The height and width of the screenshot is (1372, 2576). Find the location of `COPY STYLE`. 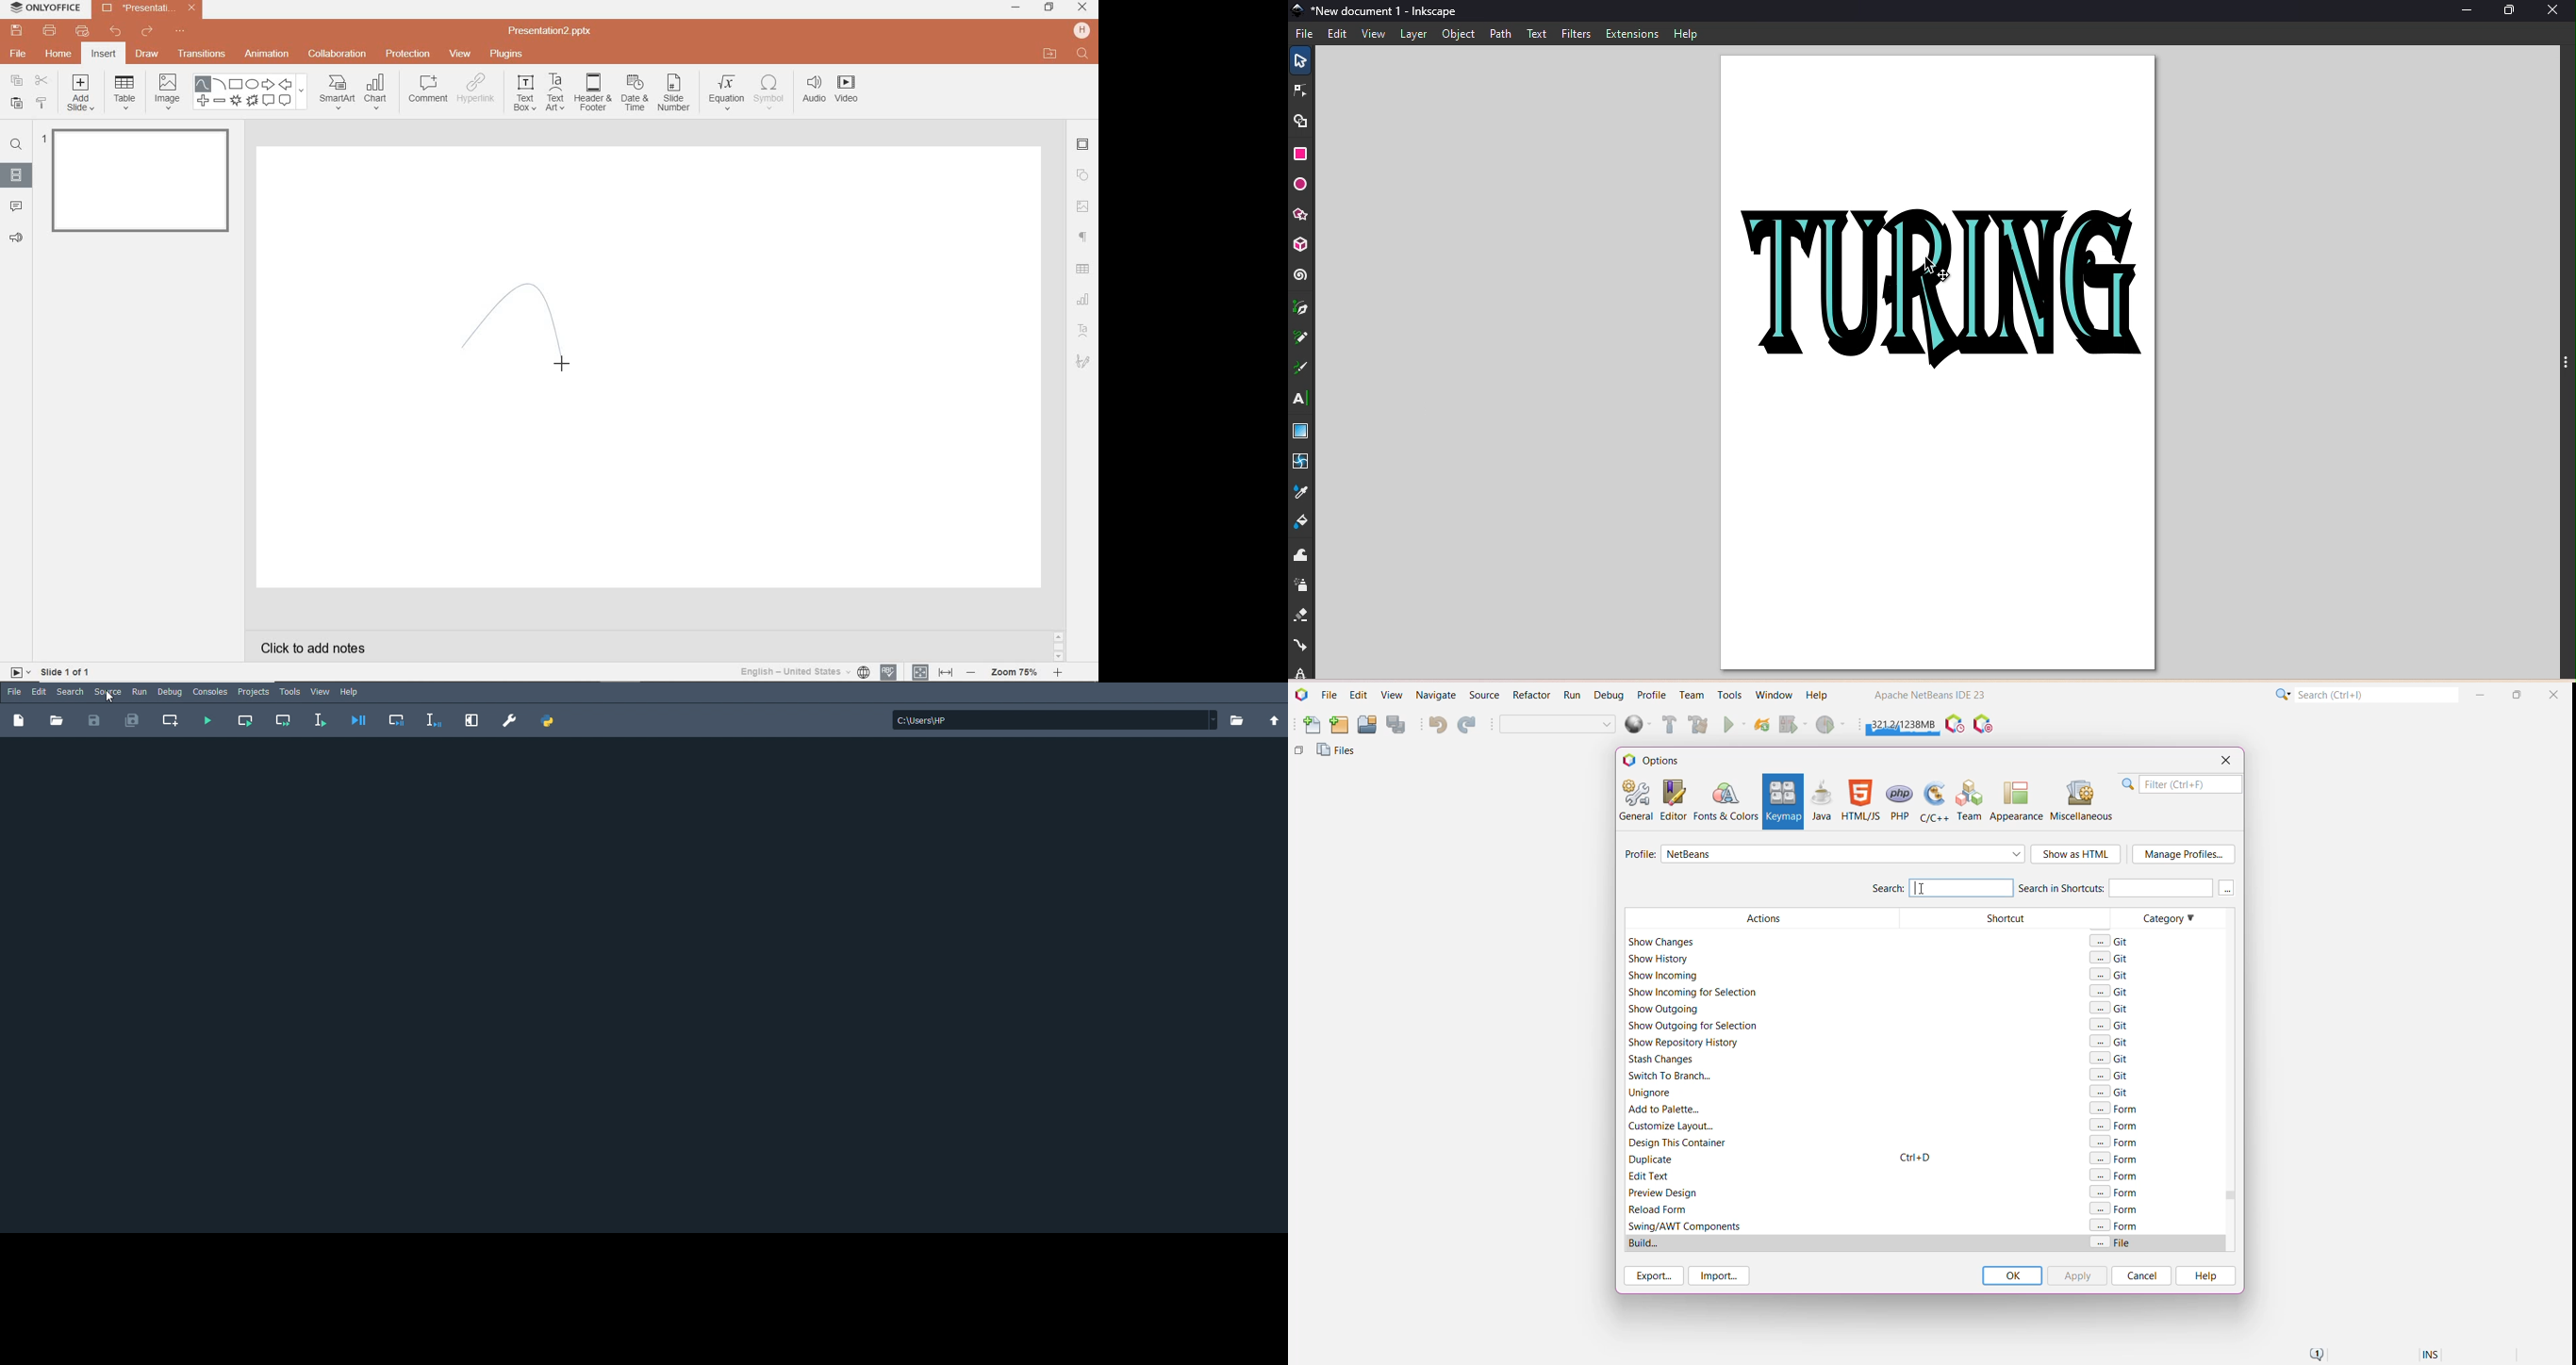

COPY STYLE is located at coordinates (41, 103).